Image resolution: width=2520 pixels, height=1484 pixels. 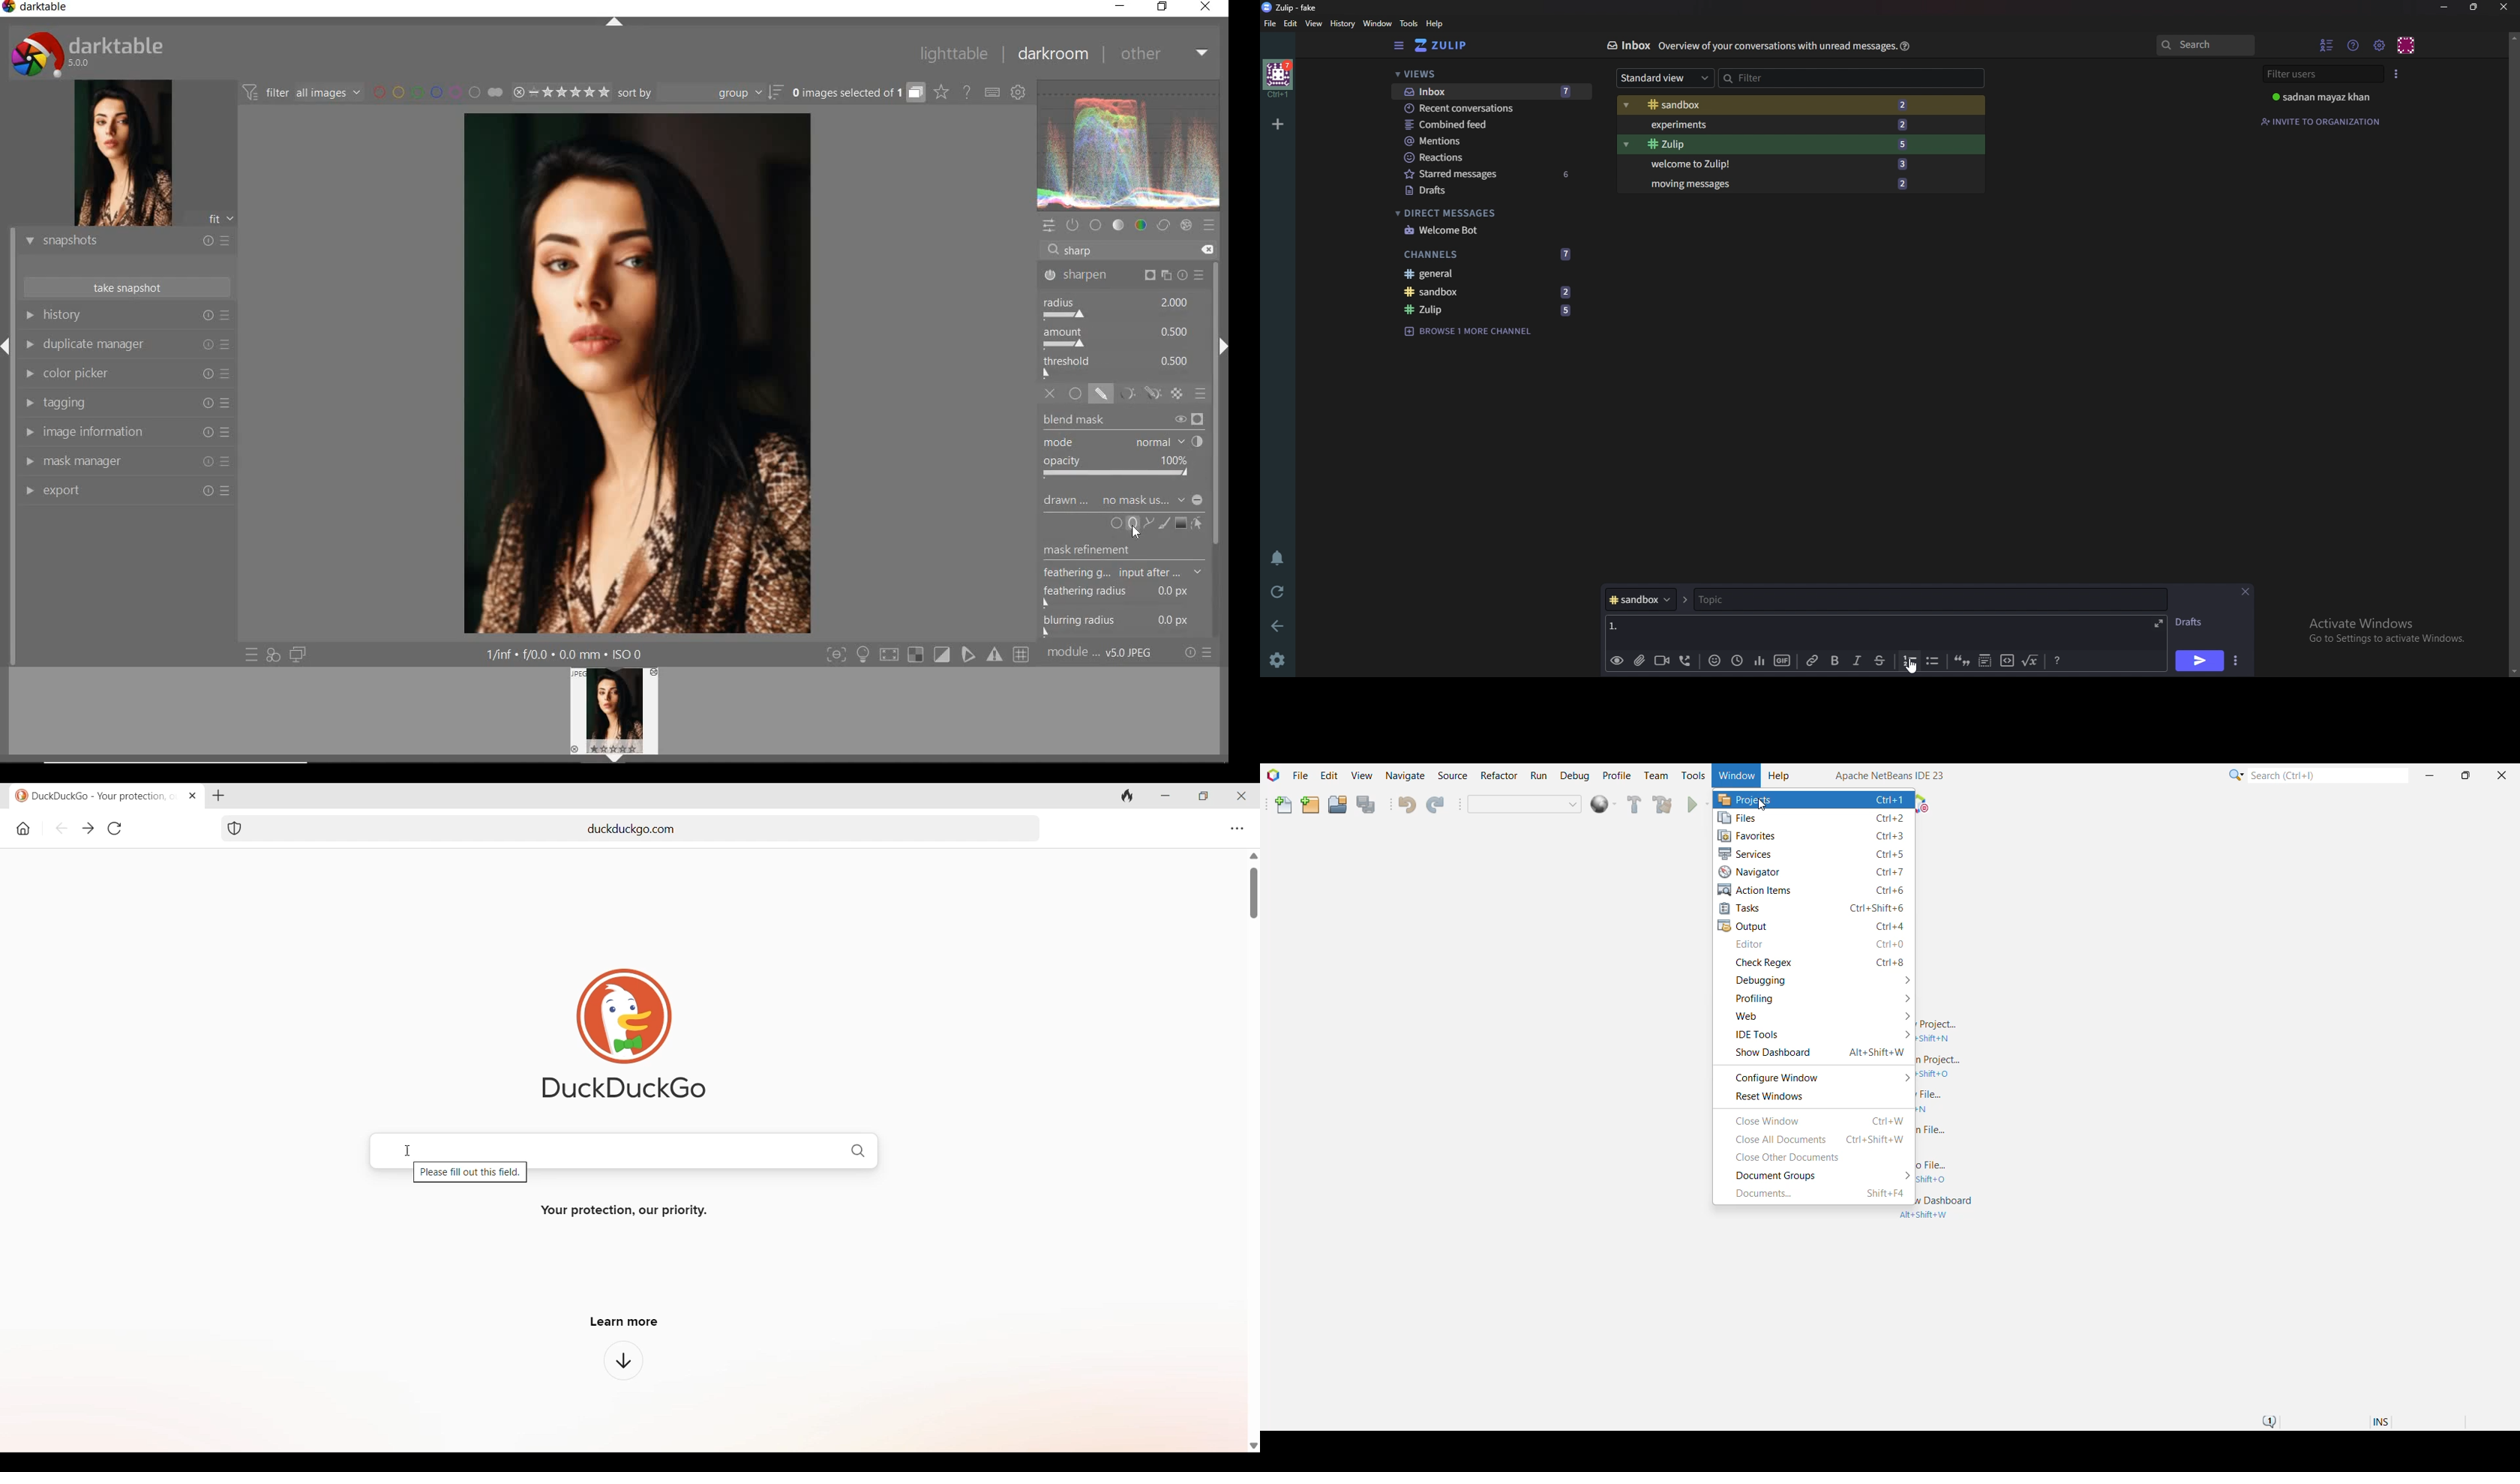 I want to click on Settings, so click(x=1280, y=659).